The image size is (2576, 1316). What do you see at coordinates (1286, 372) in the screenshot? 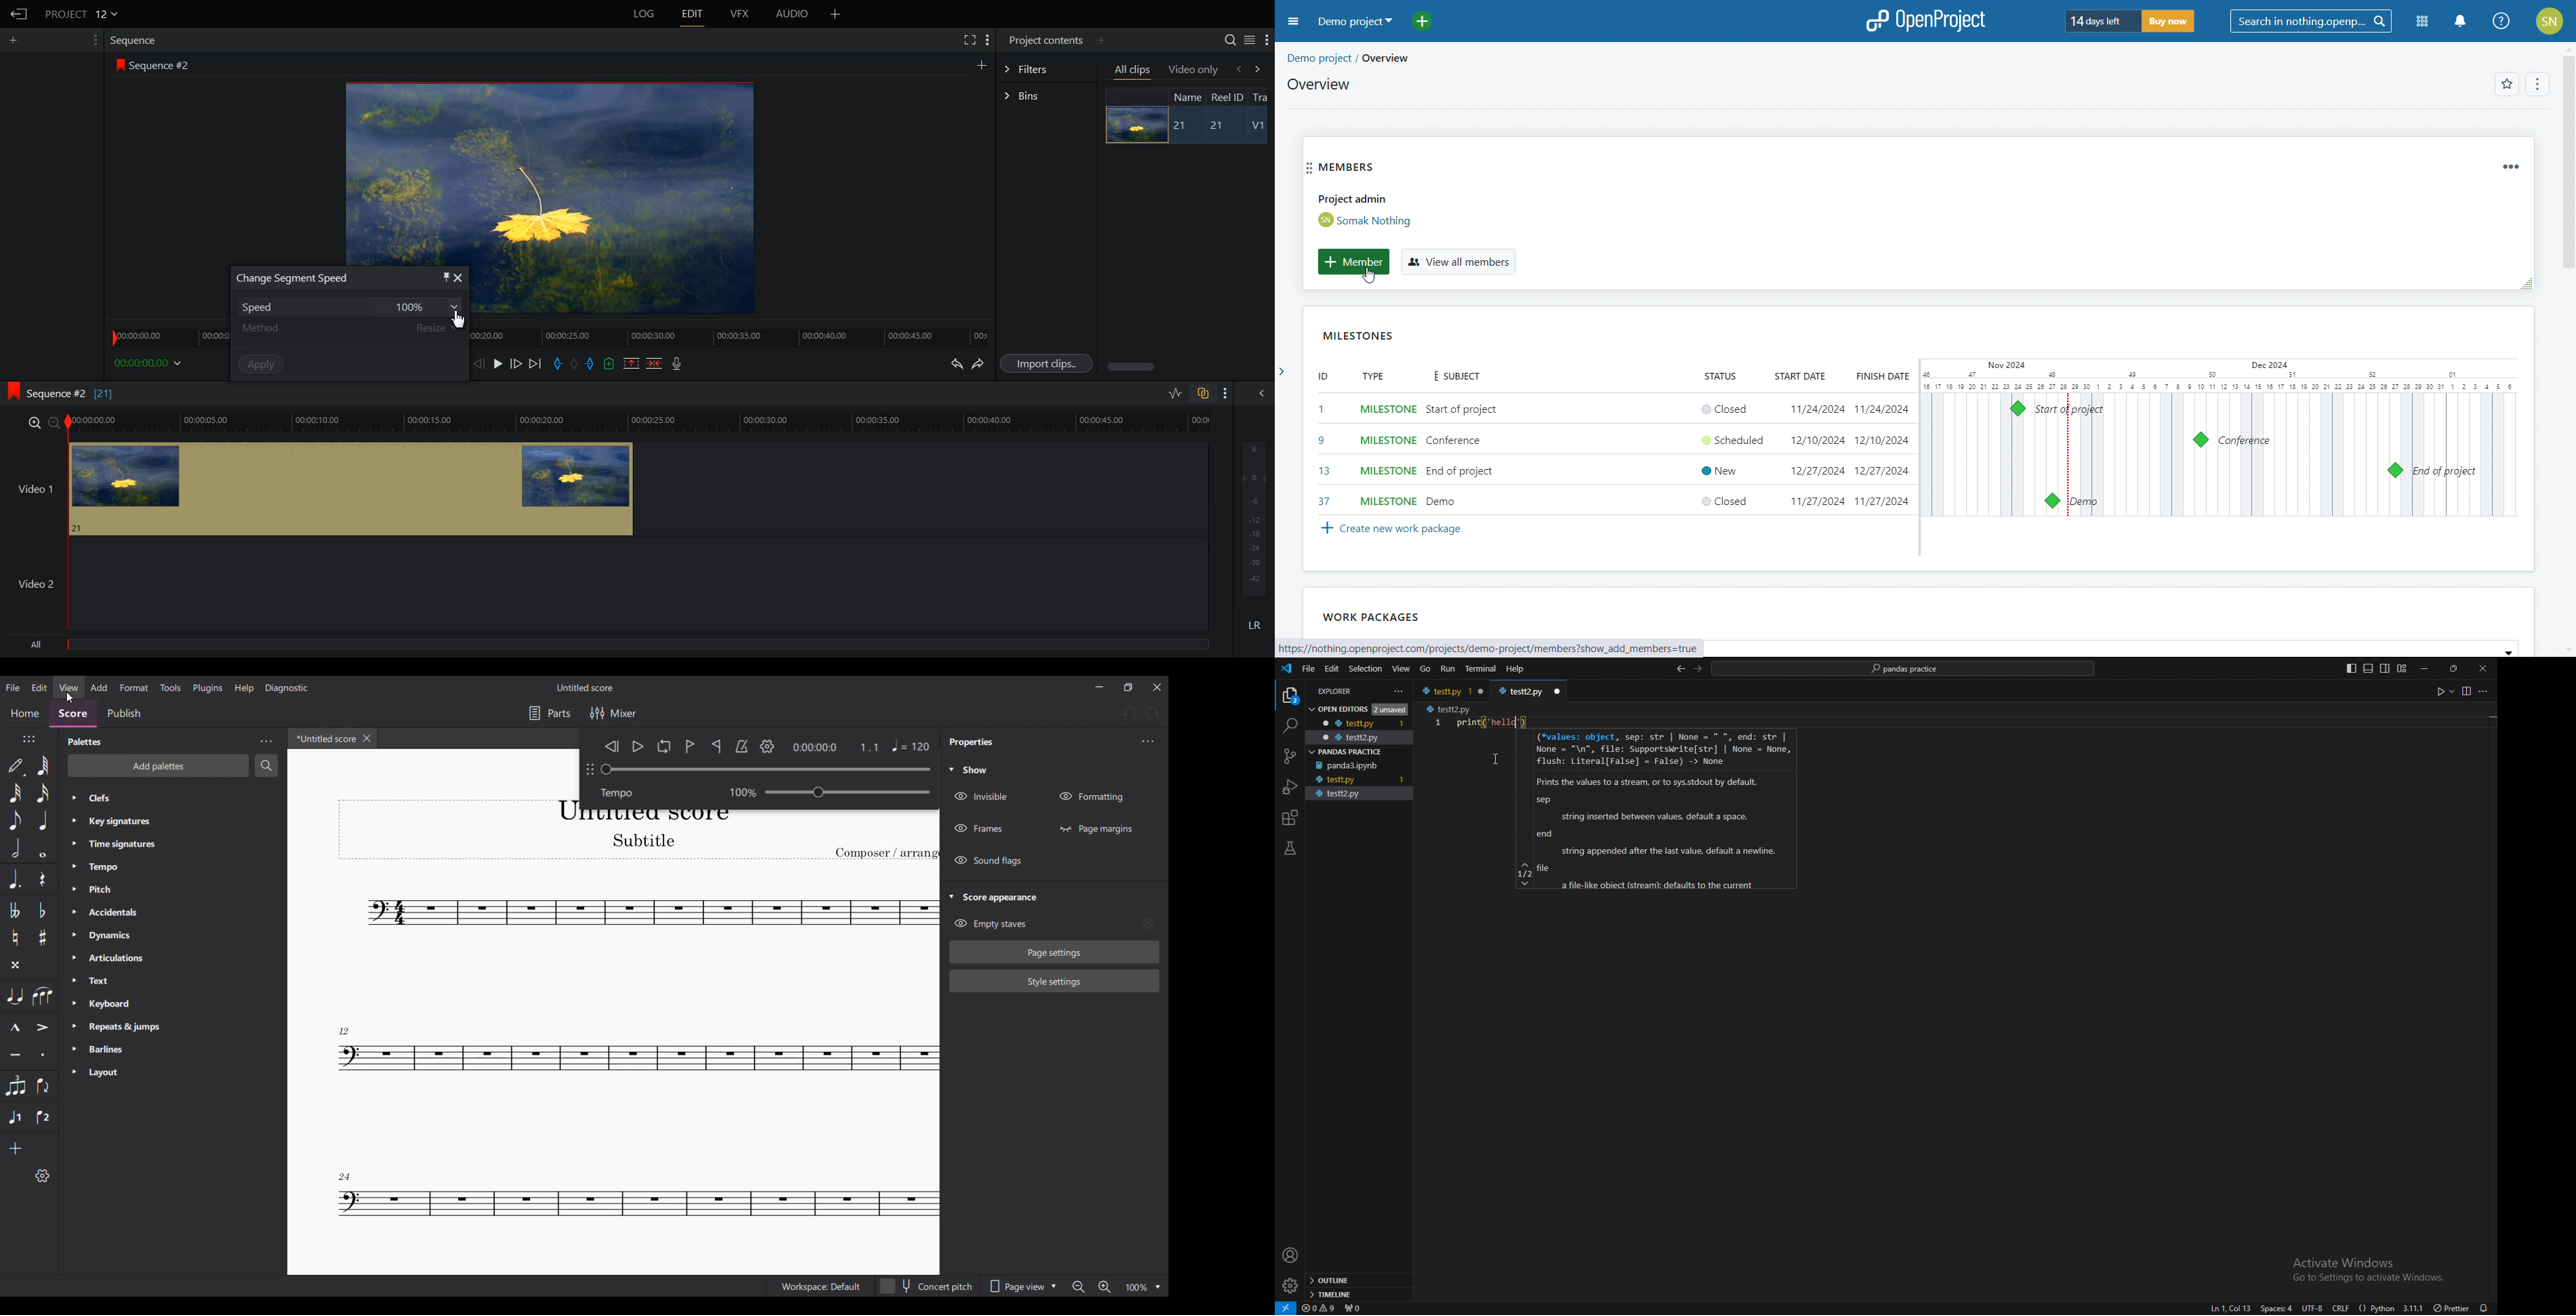
I see `expand side bar` at bounding box center [1286, 372].